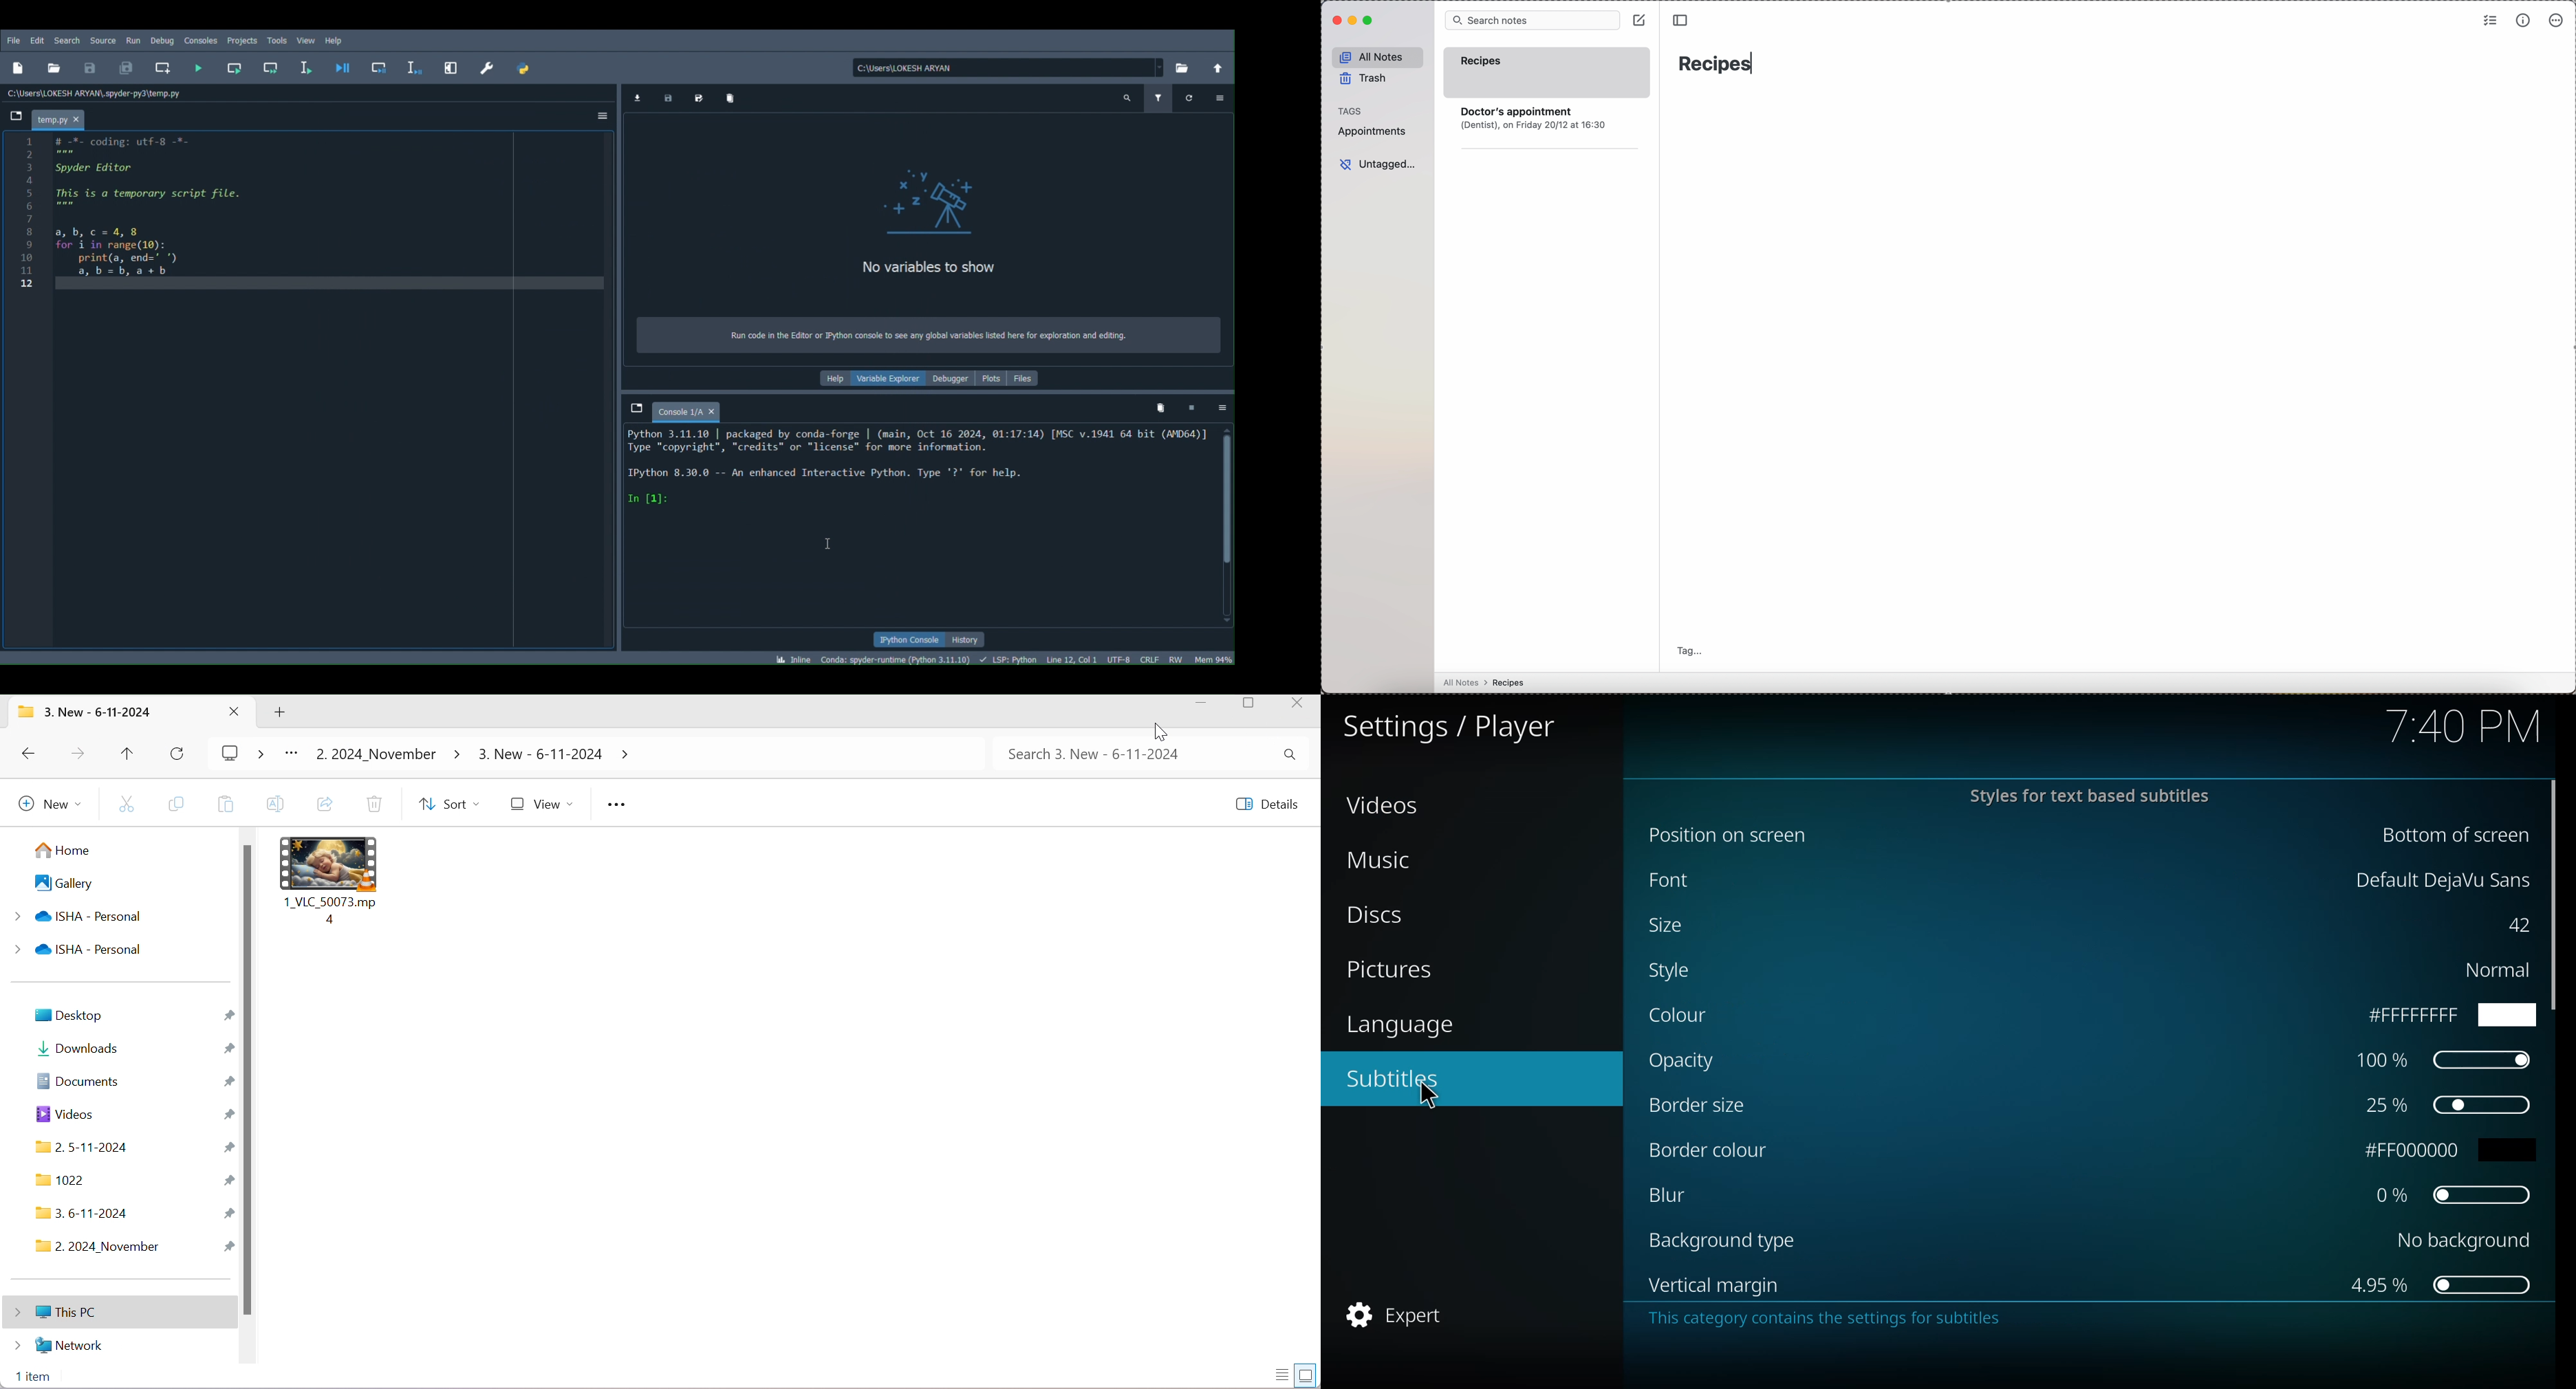  I want to click on Files, so click(1030, 378).